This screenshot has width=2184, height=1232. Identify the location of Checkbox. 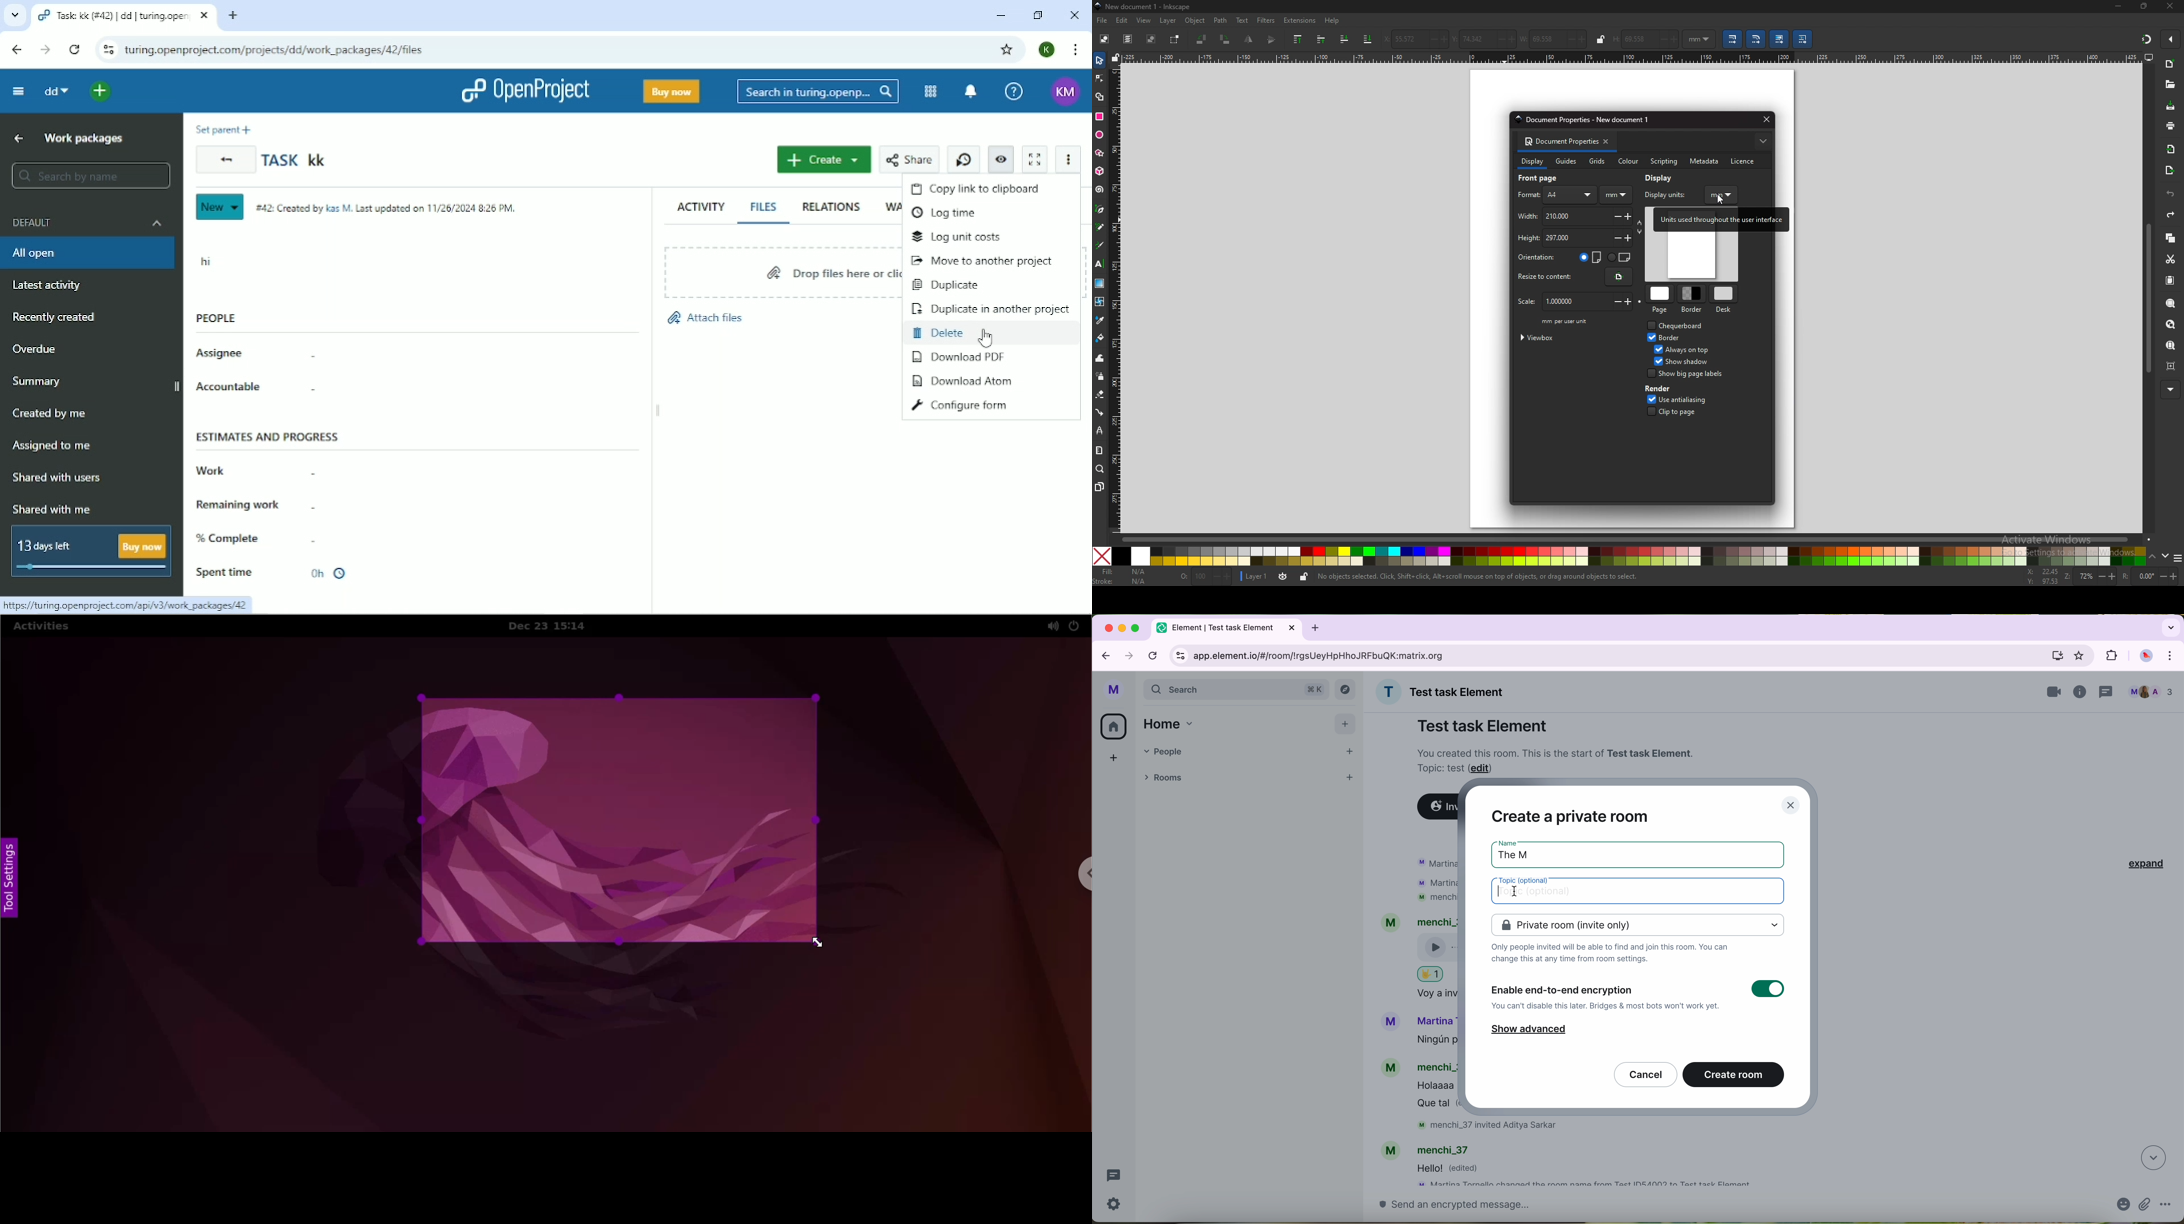
(1648, 325).